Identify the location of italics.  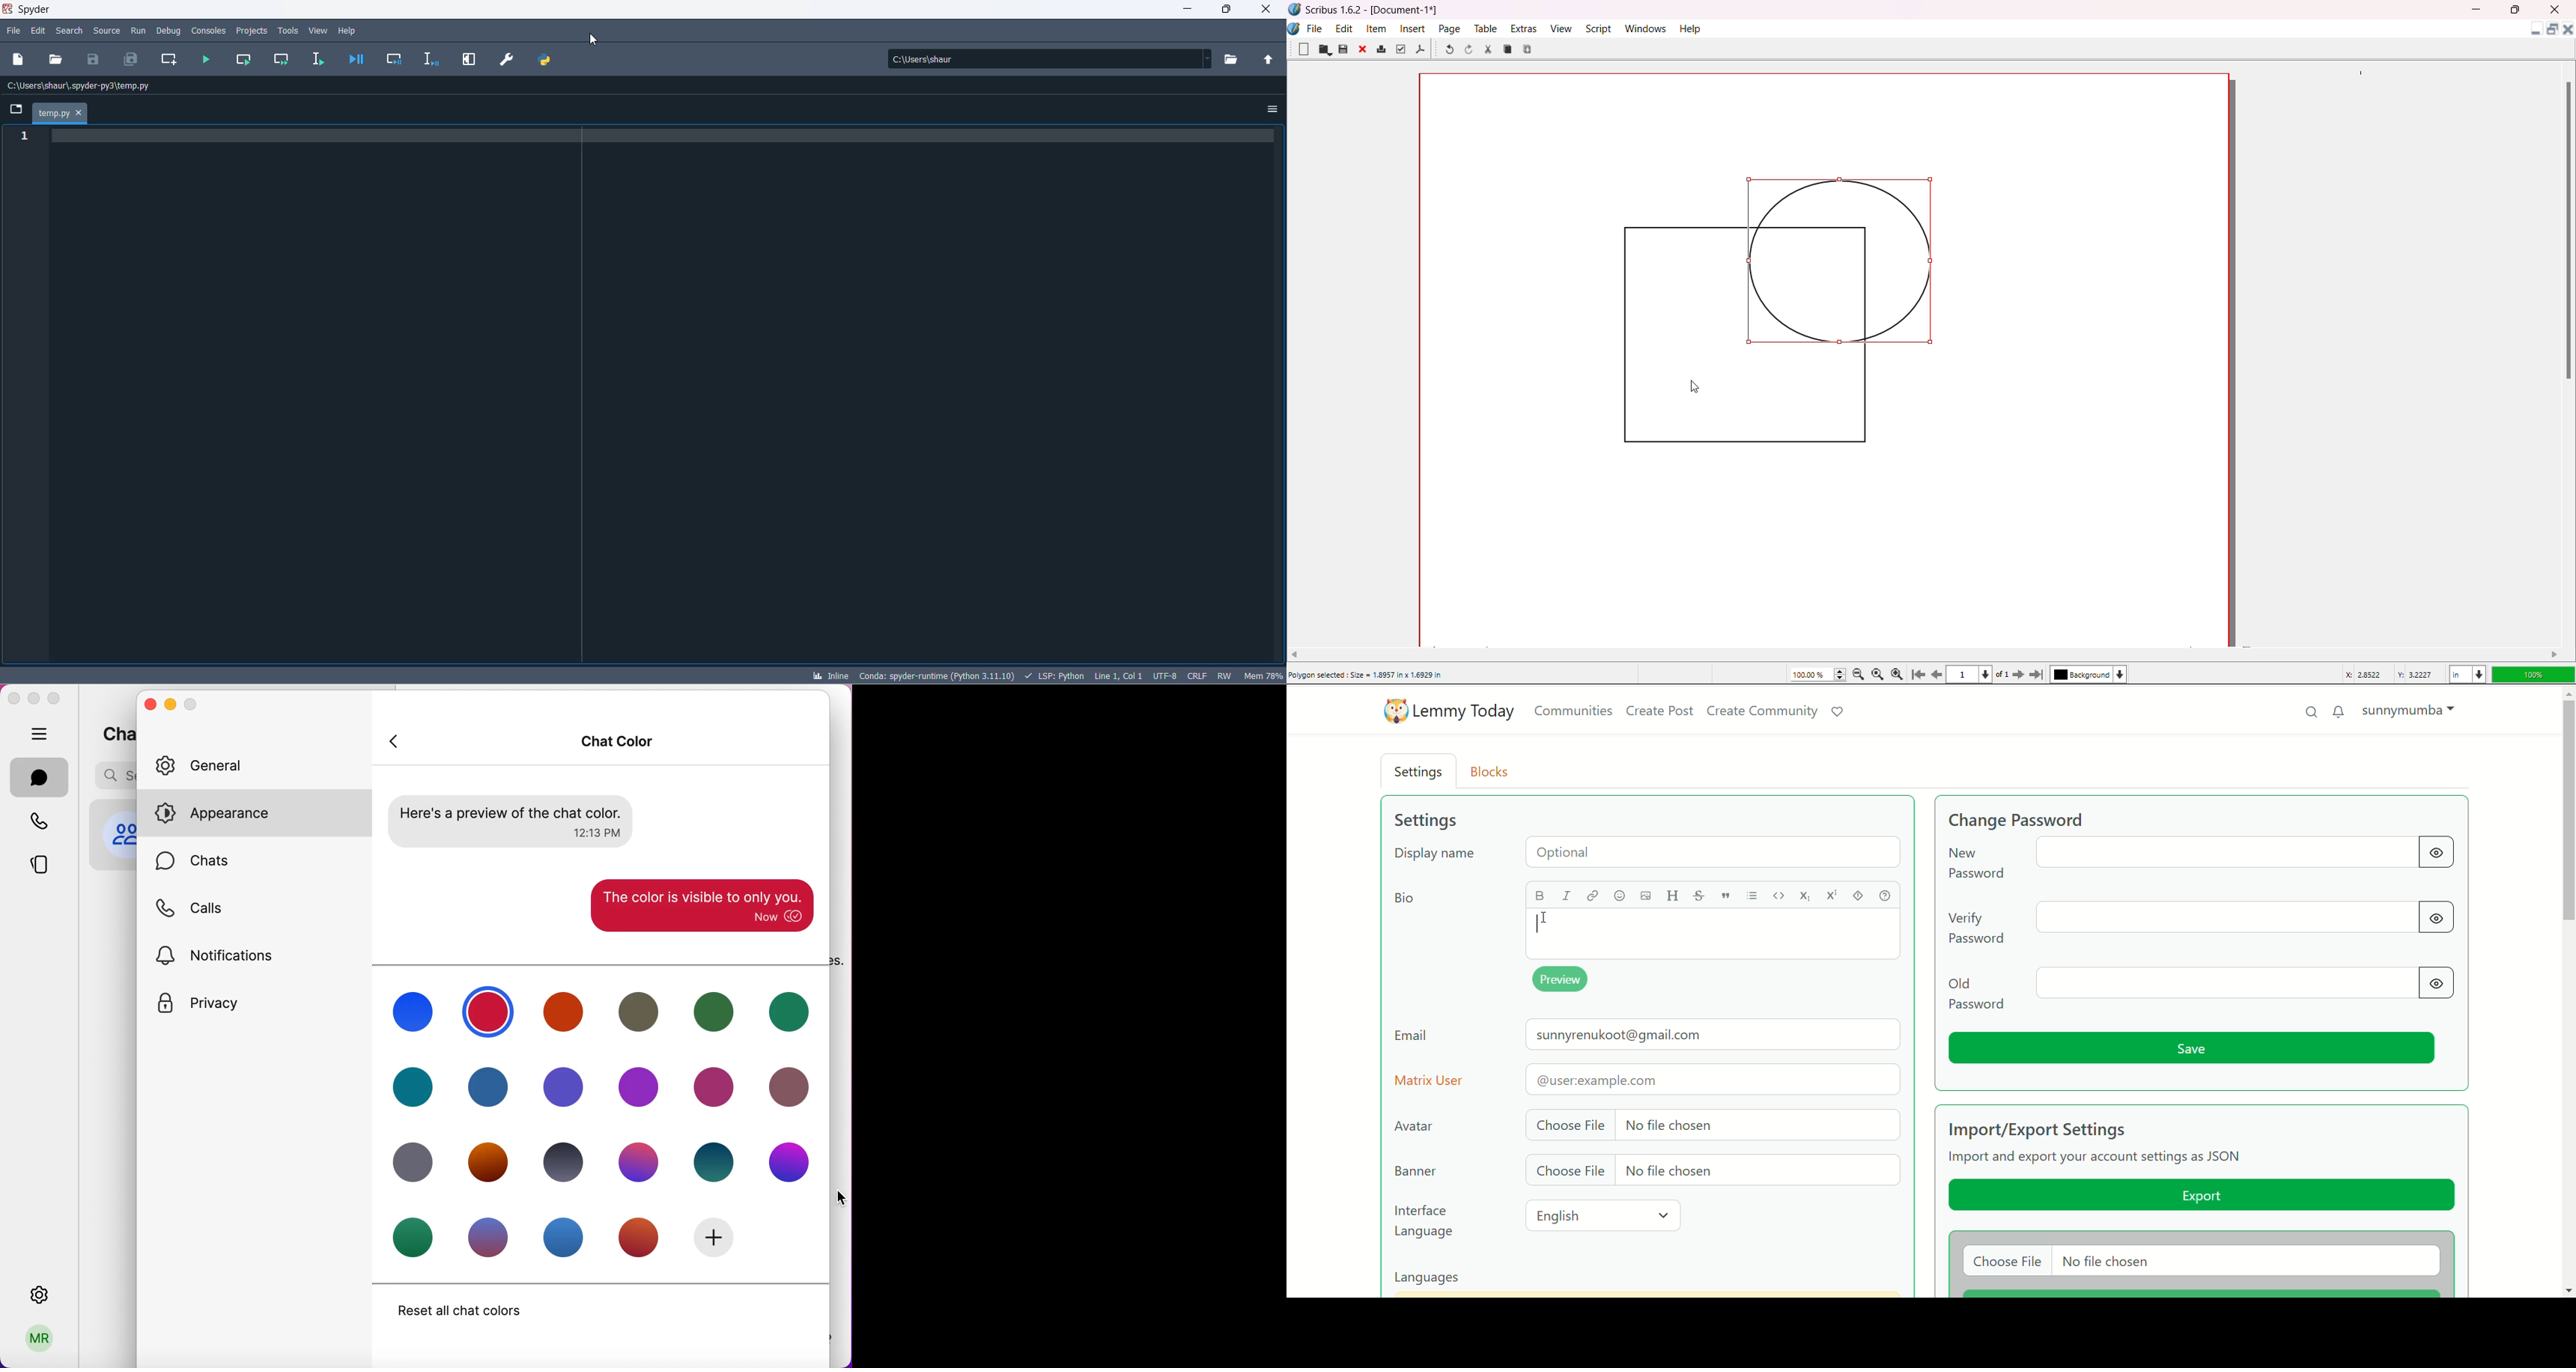
(1570, 897).